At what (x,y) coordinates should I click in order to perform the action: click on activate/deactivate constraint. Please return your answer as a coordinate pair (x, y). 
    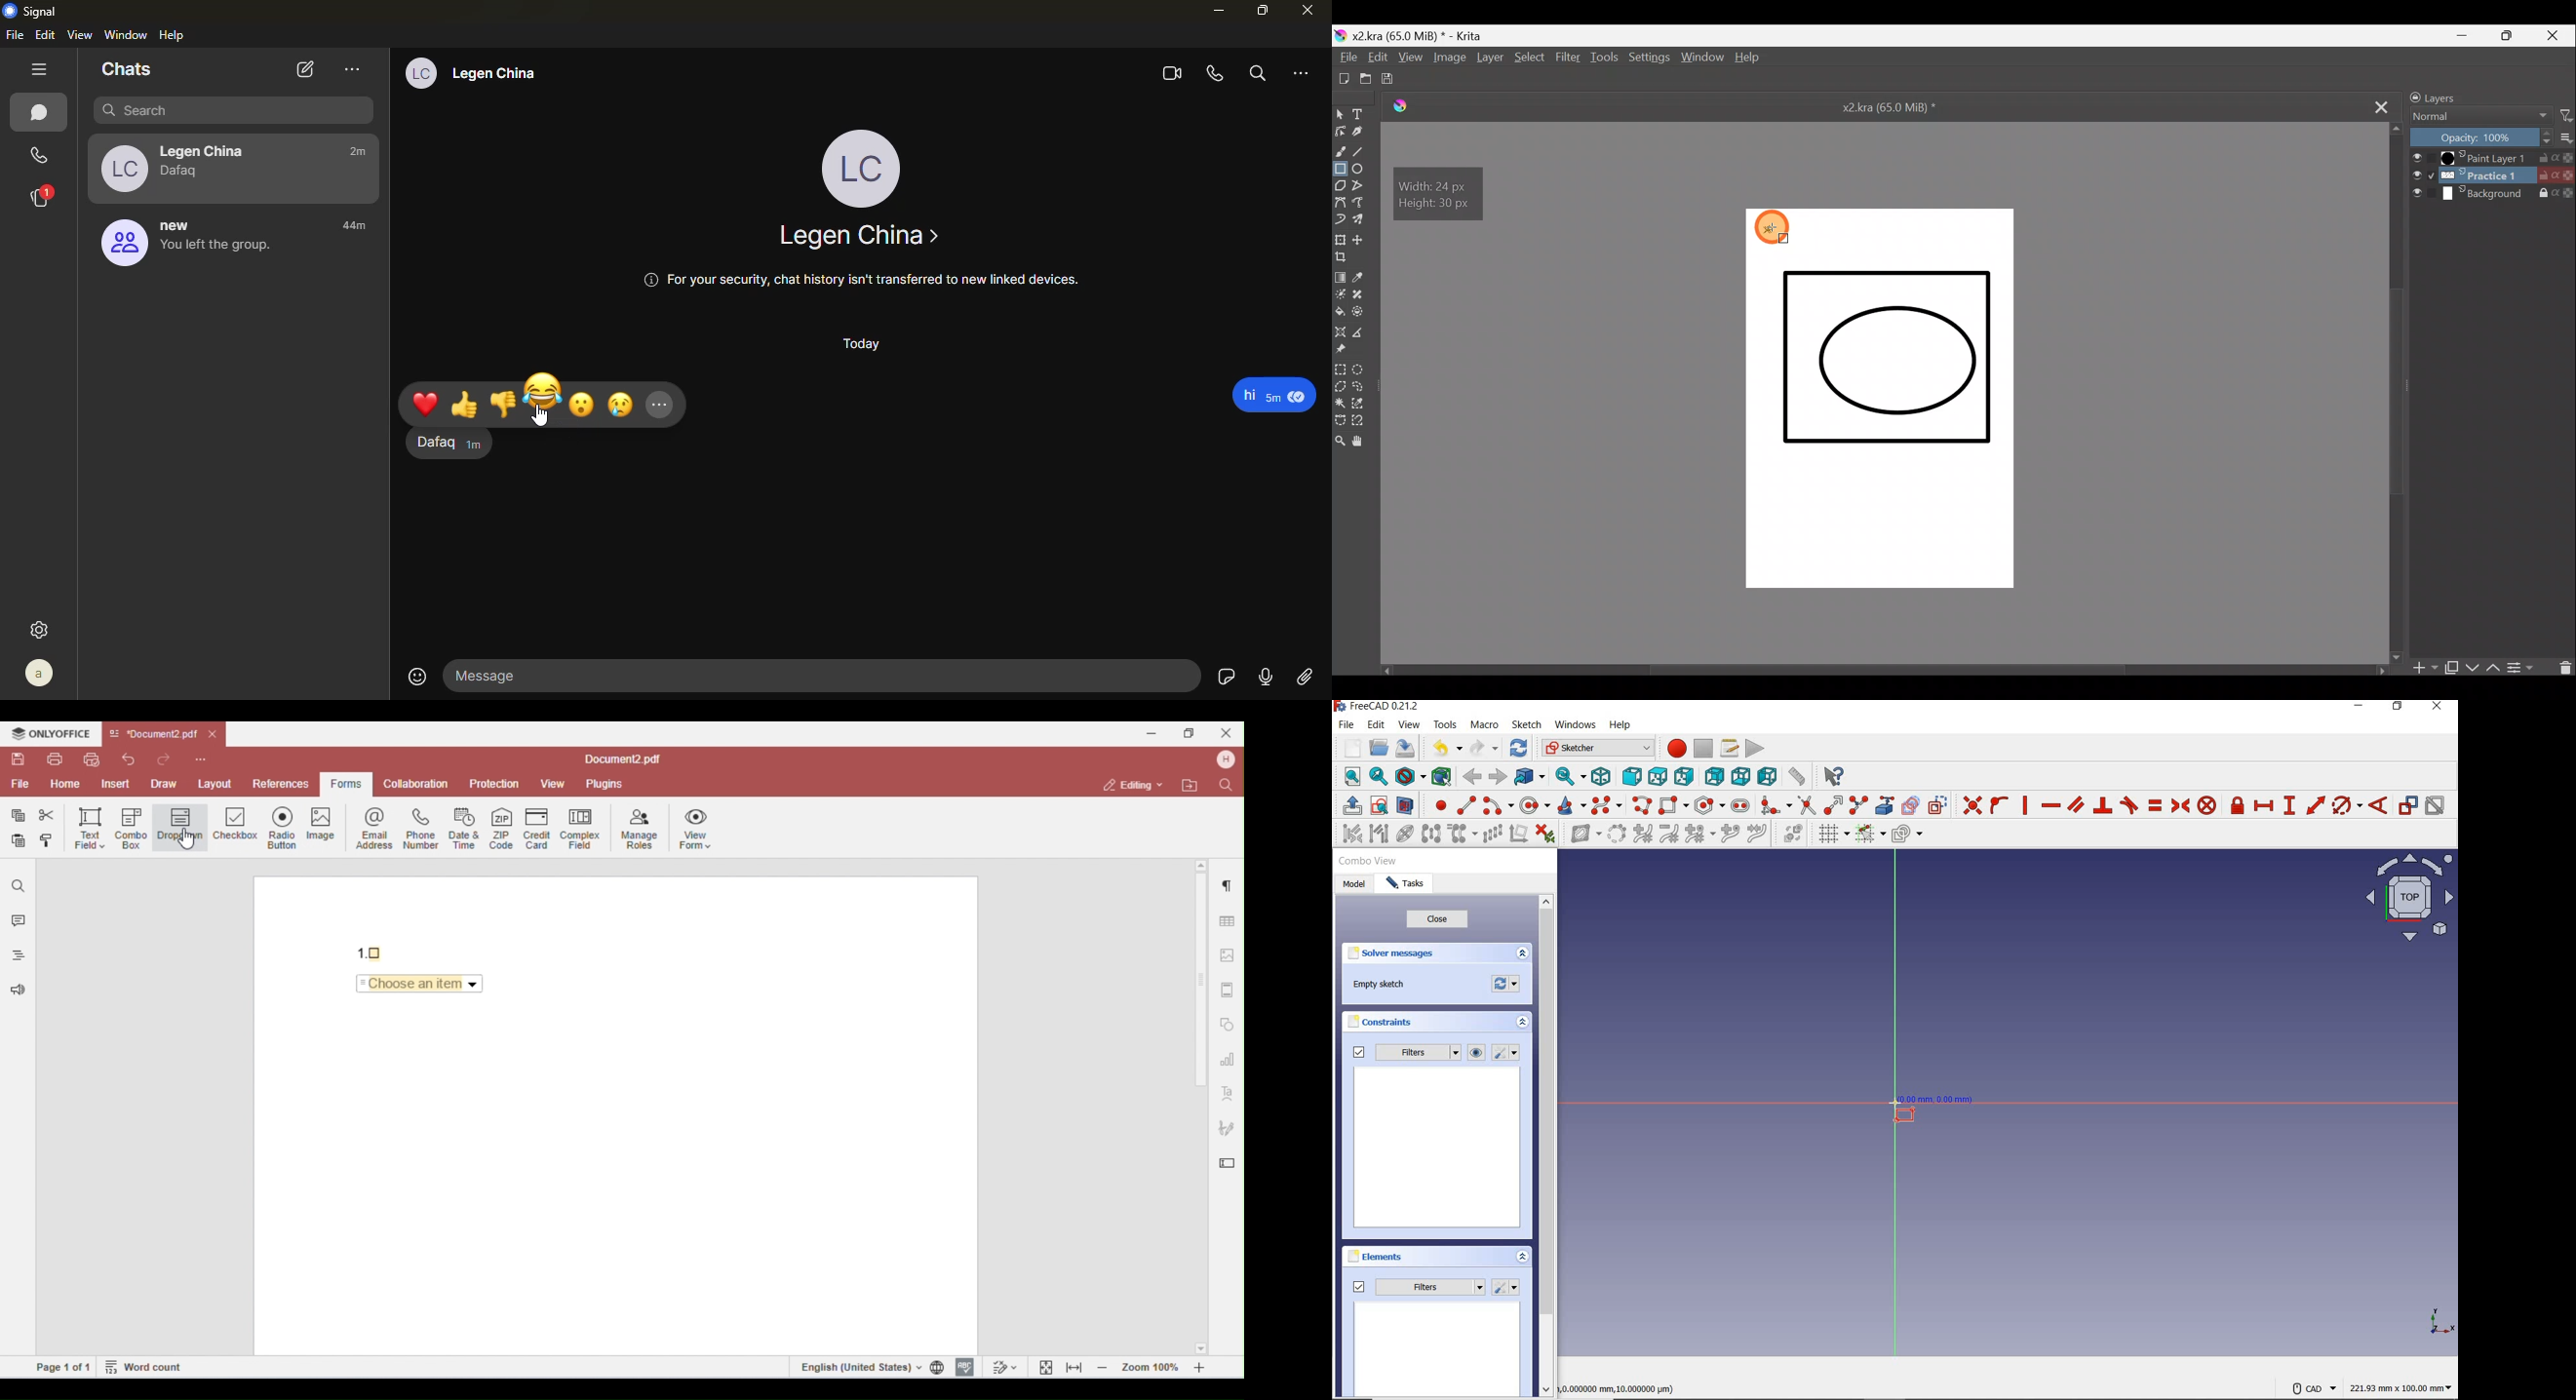
    Looking at the image, I should click on (2436, 807).